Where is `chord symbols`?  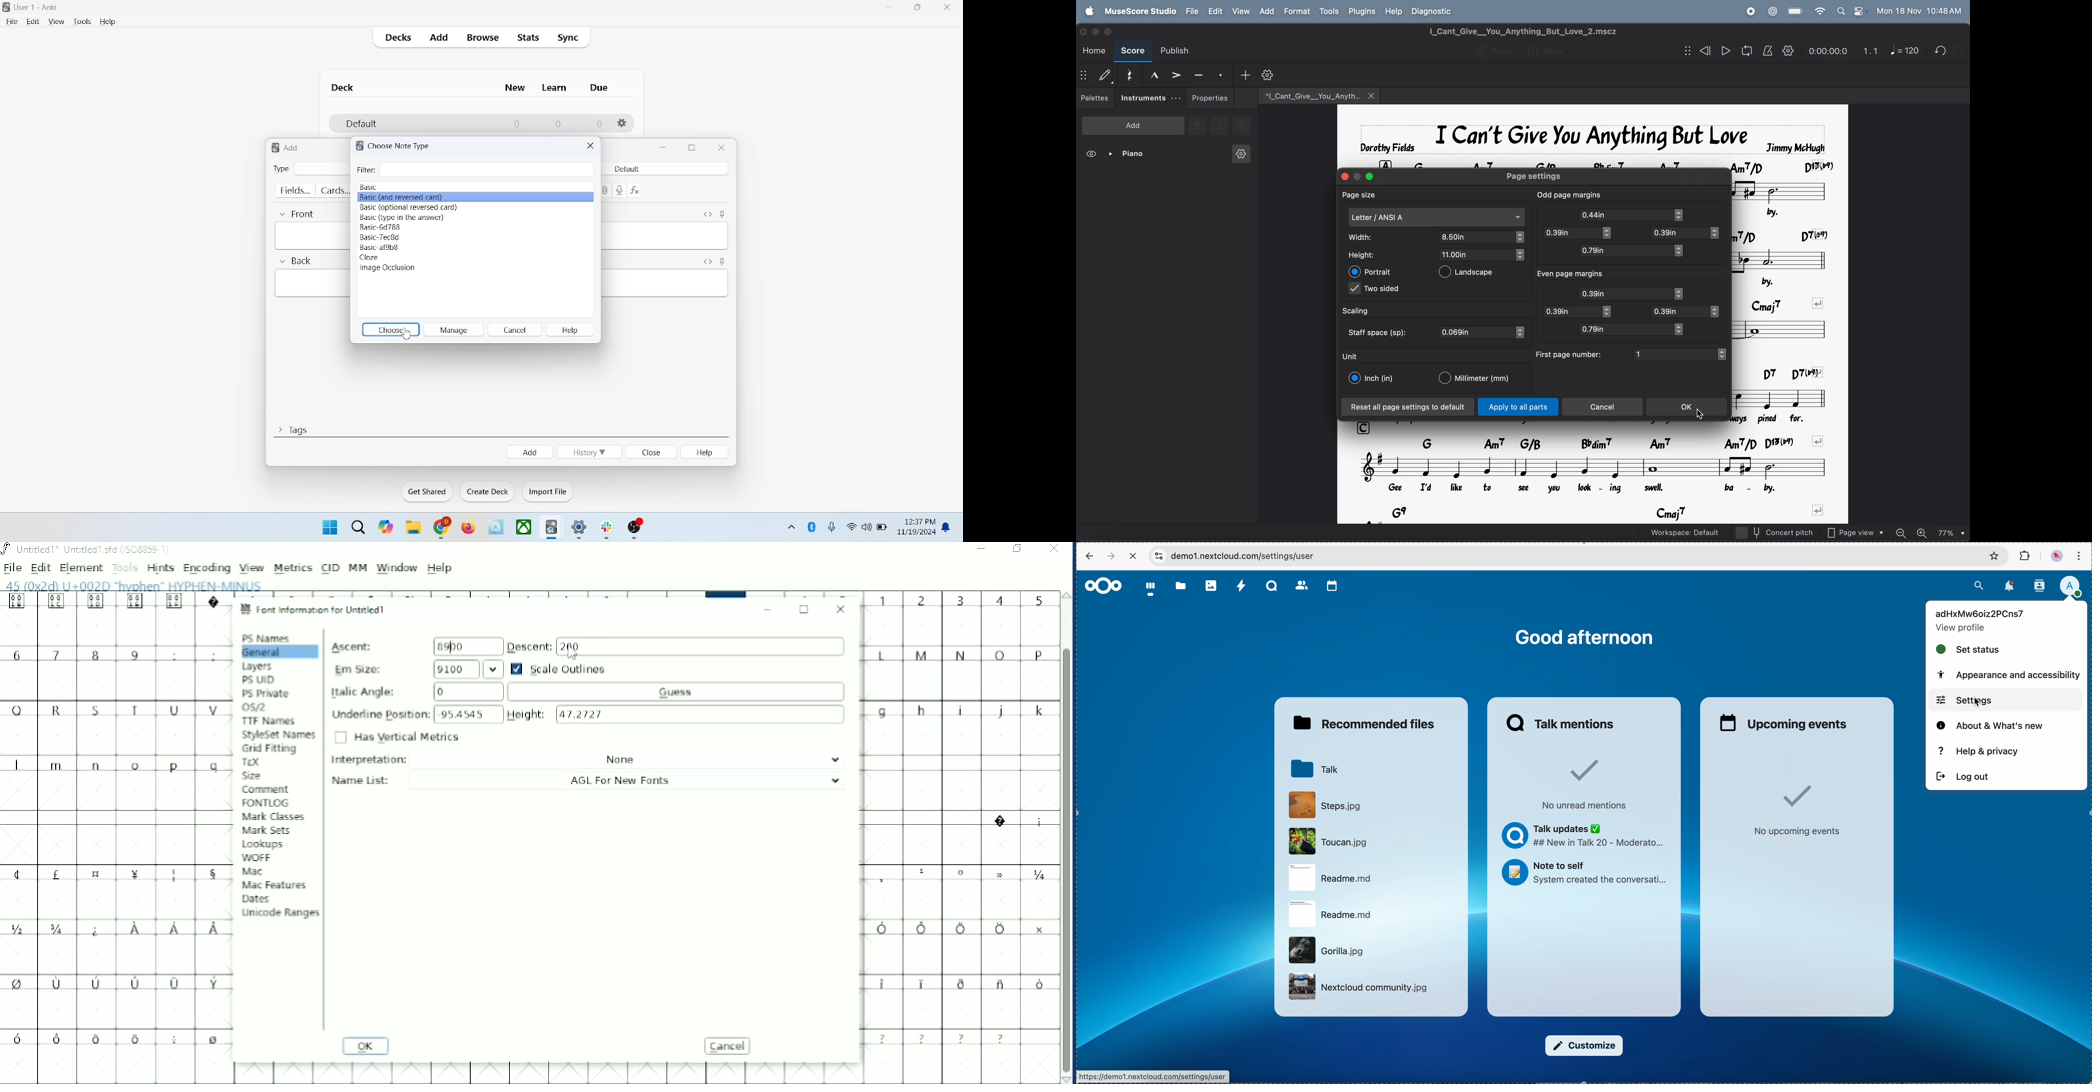
chord symbols is located at coordinates (1788, 300).